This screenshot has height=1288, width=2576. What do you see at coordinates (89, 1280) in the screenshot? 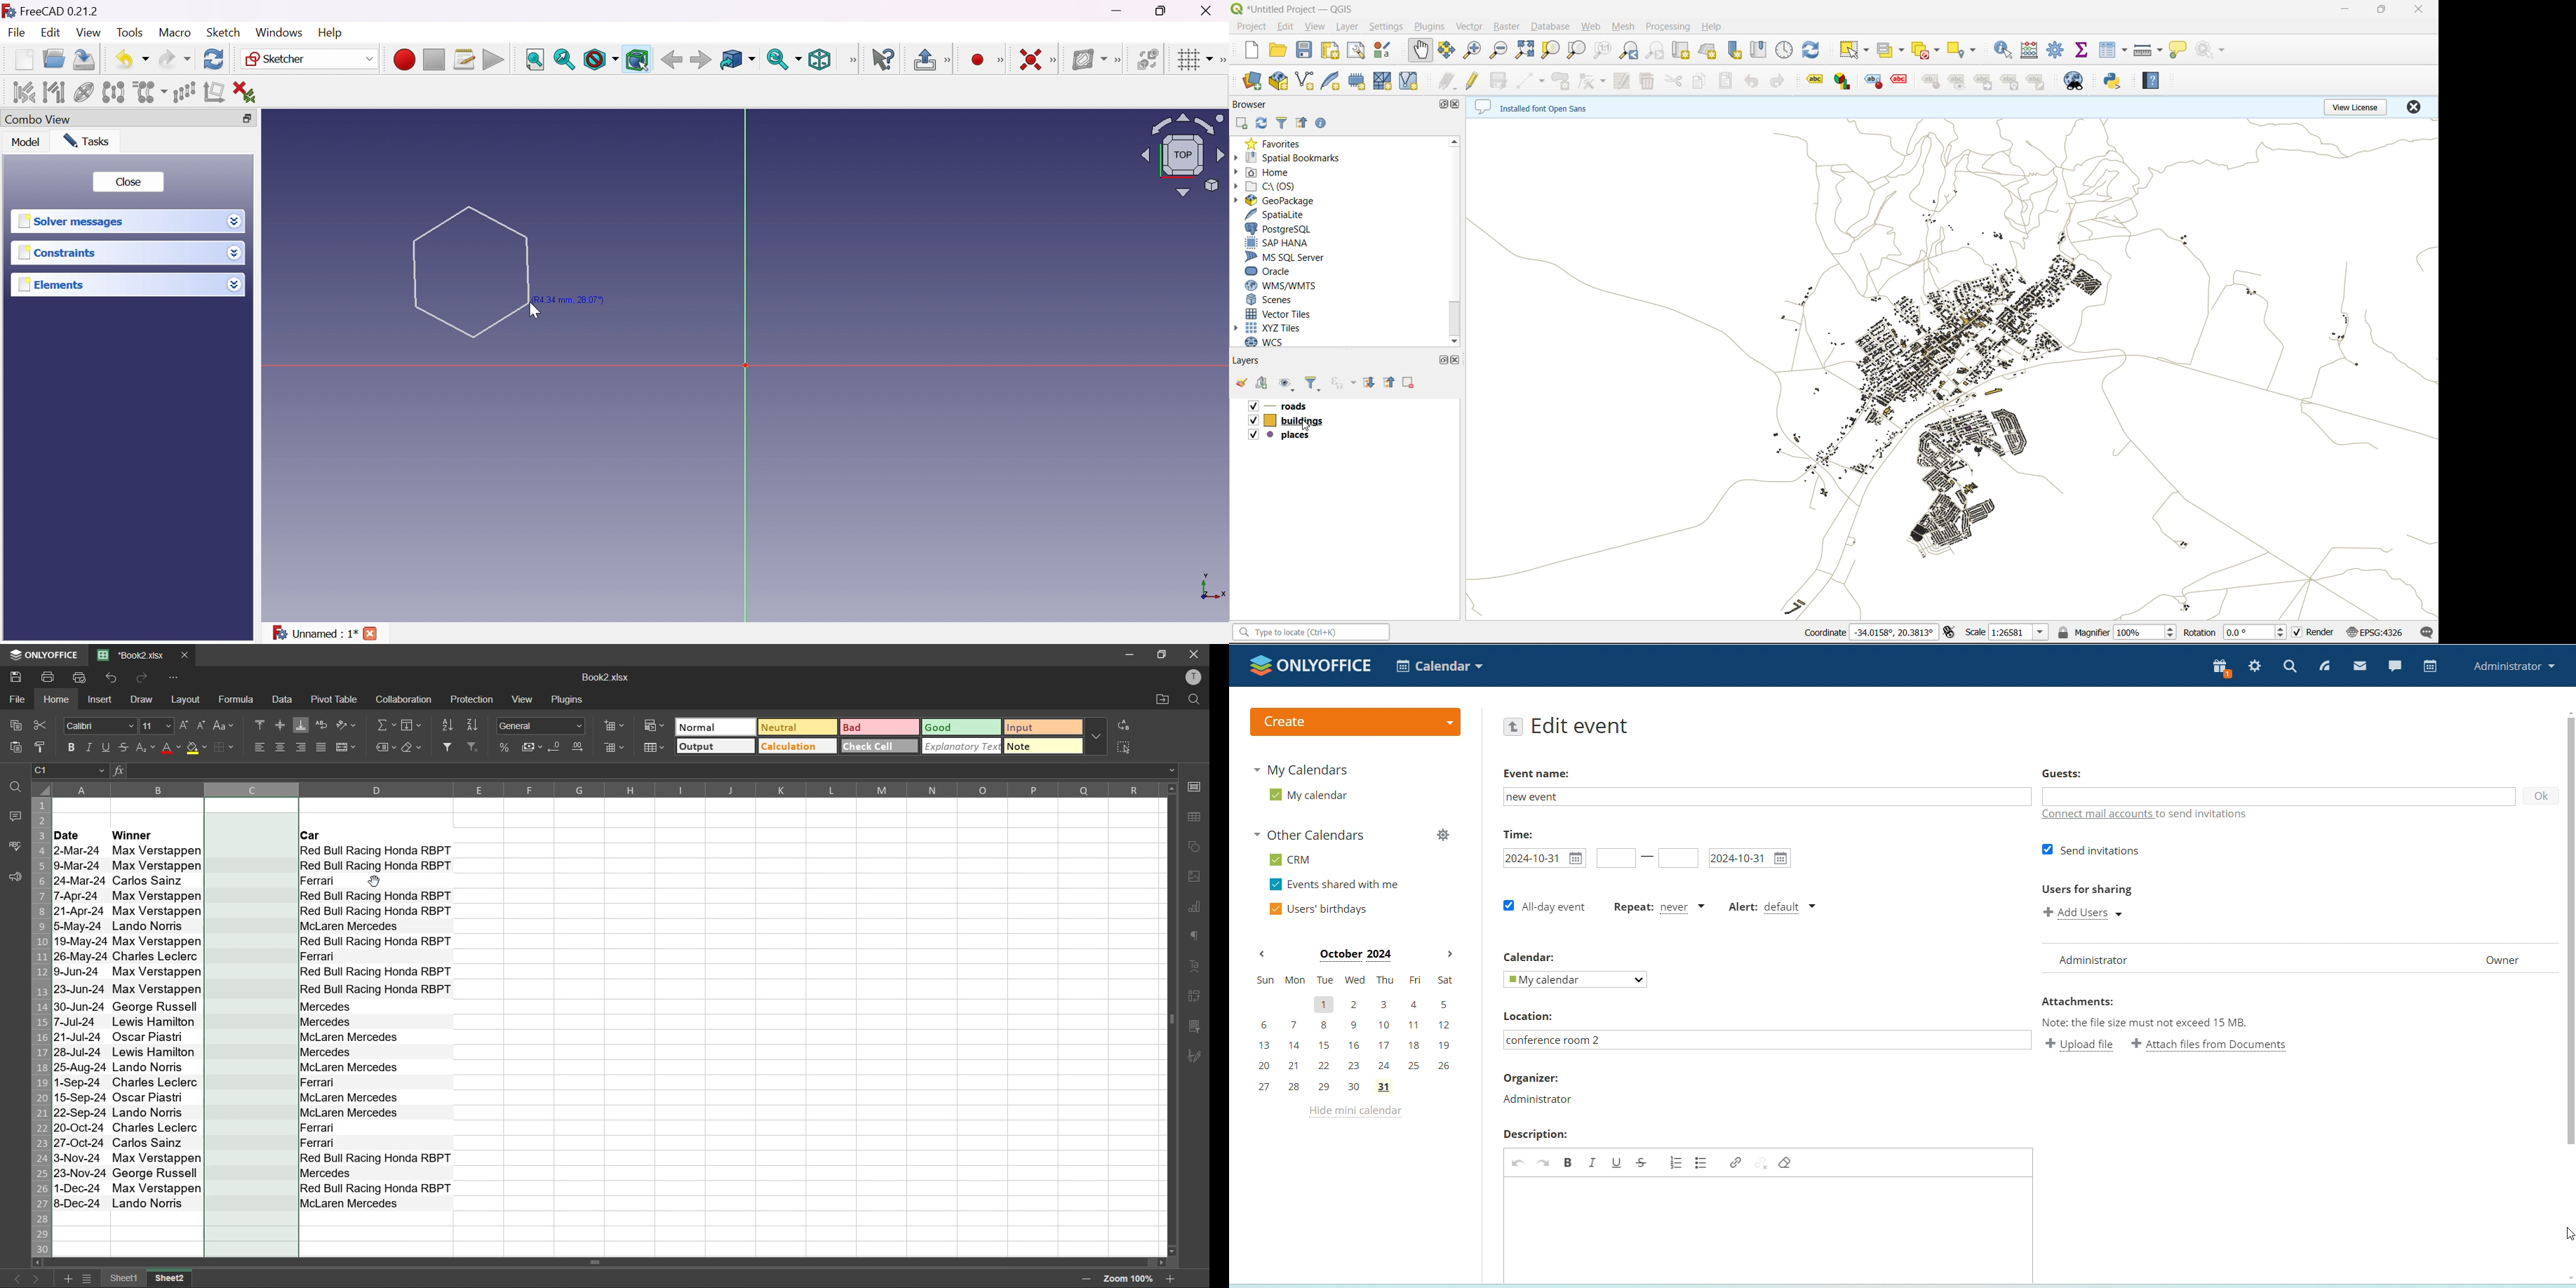
I see `sheet list` at bounding box center [89, 1280].